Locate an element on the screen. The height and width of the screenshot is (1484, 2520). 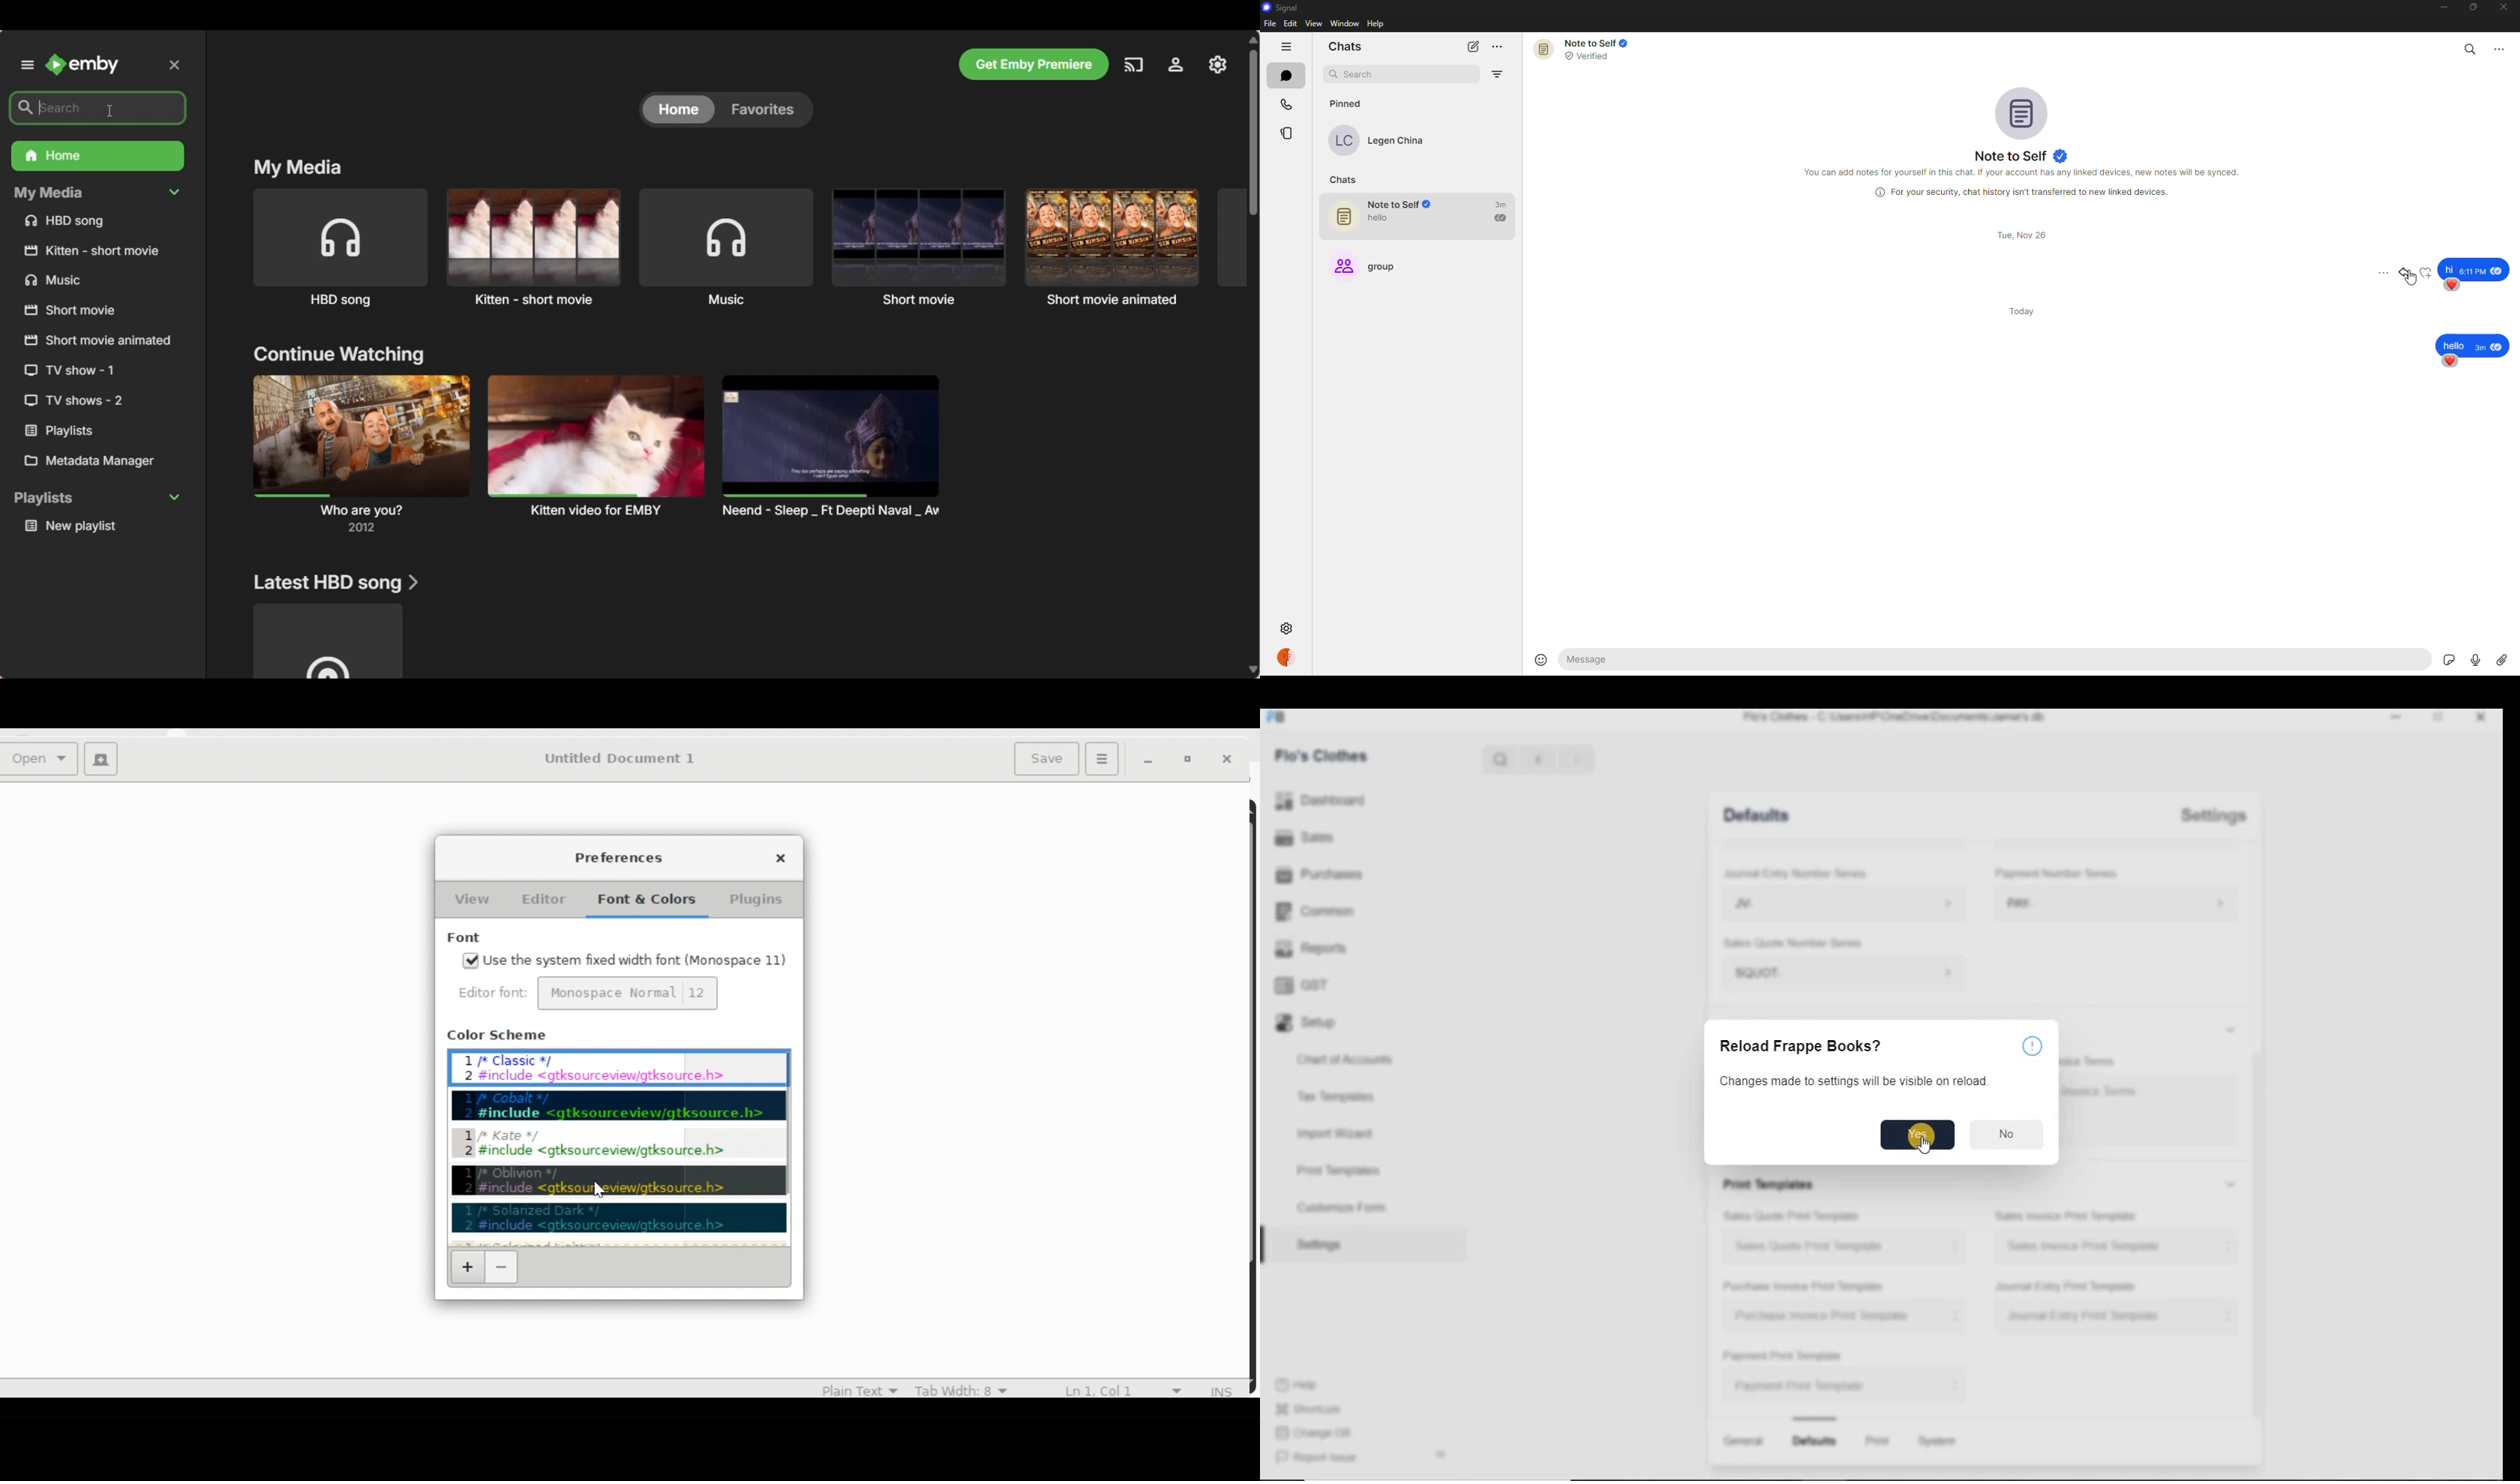
Sales Invoice Print Template is located at coordinates (2118, 1246).